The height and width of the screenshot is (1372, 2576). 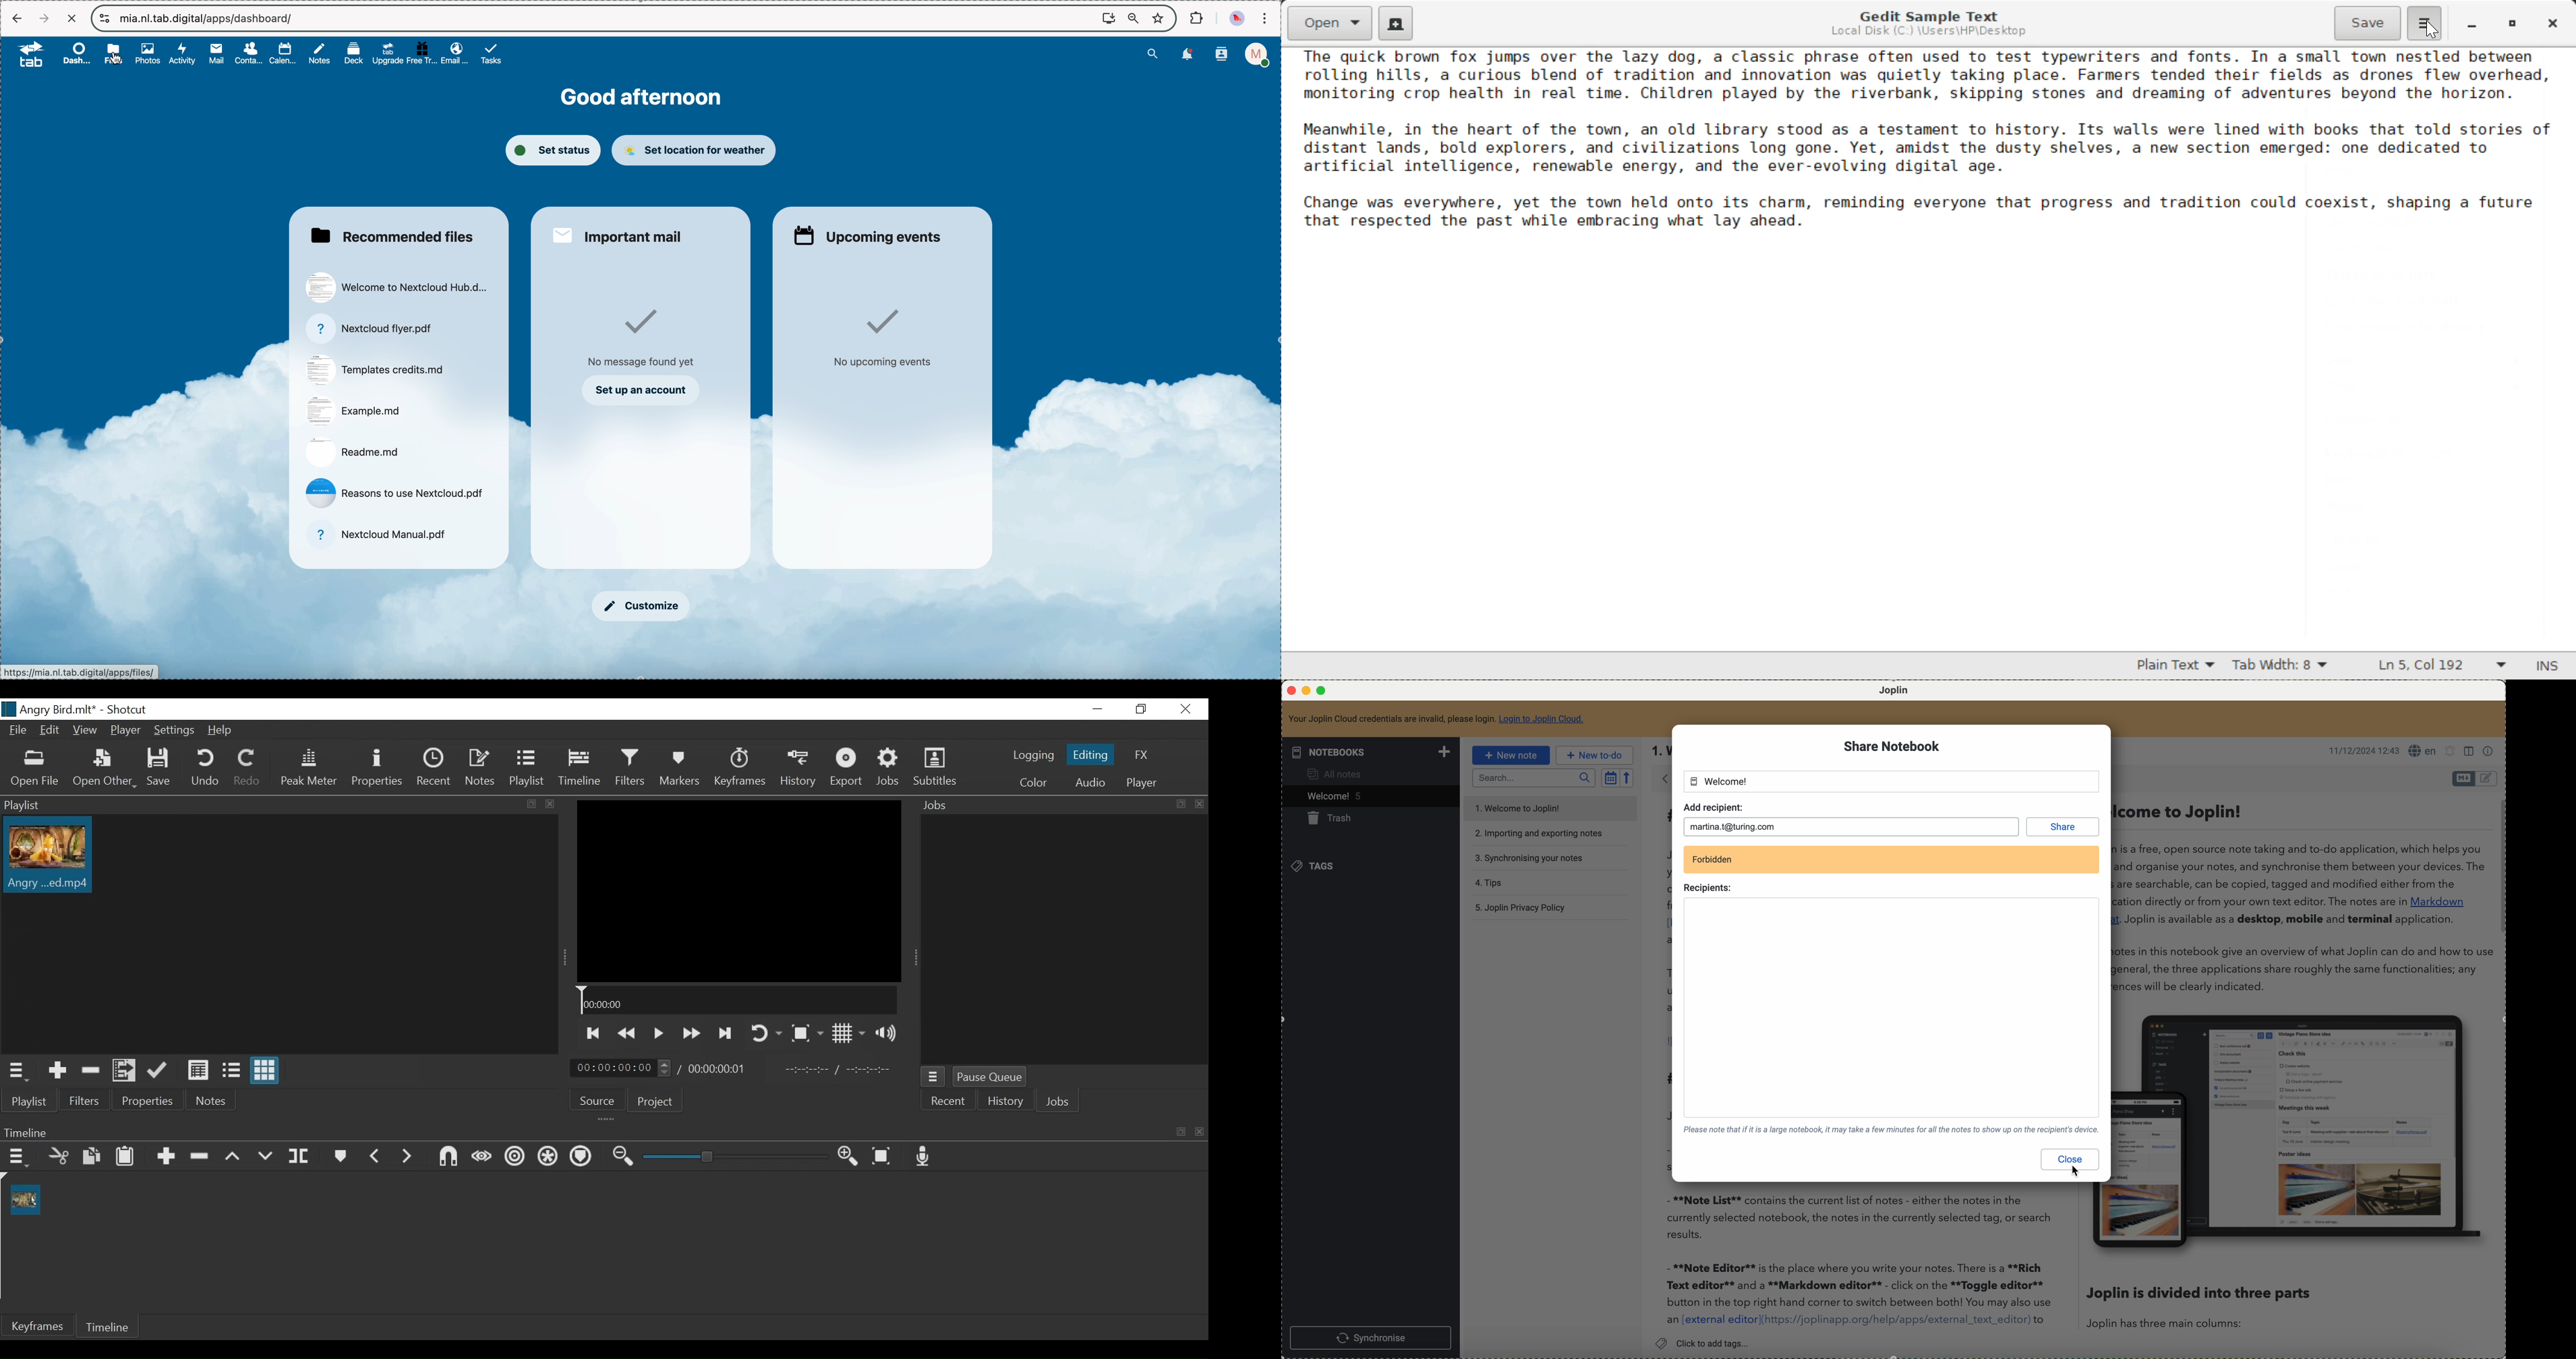 What do you see at coordinates (1860, 1260) in the screenshot?
I see `- **Note List** contains the current list of notes - either the notes in the
currently selected notebook, the notes in the currently selected tag, or search
results.

- **Note Editor** is the place where you write your notes. There is a **Rich
Text editor** and a **Markdown editor** - click on the **Toggle editor**
button in the top right hand corner to switch between both! You may also use
an [external editor](https://joplinapp.org/help/apps/external_text_editor) to` at bounding box center [1860, 1260].